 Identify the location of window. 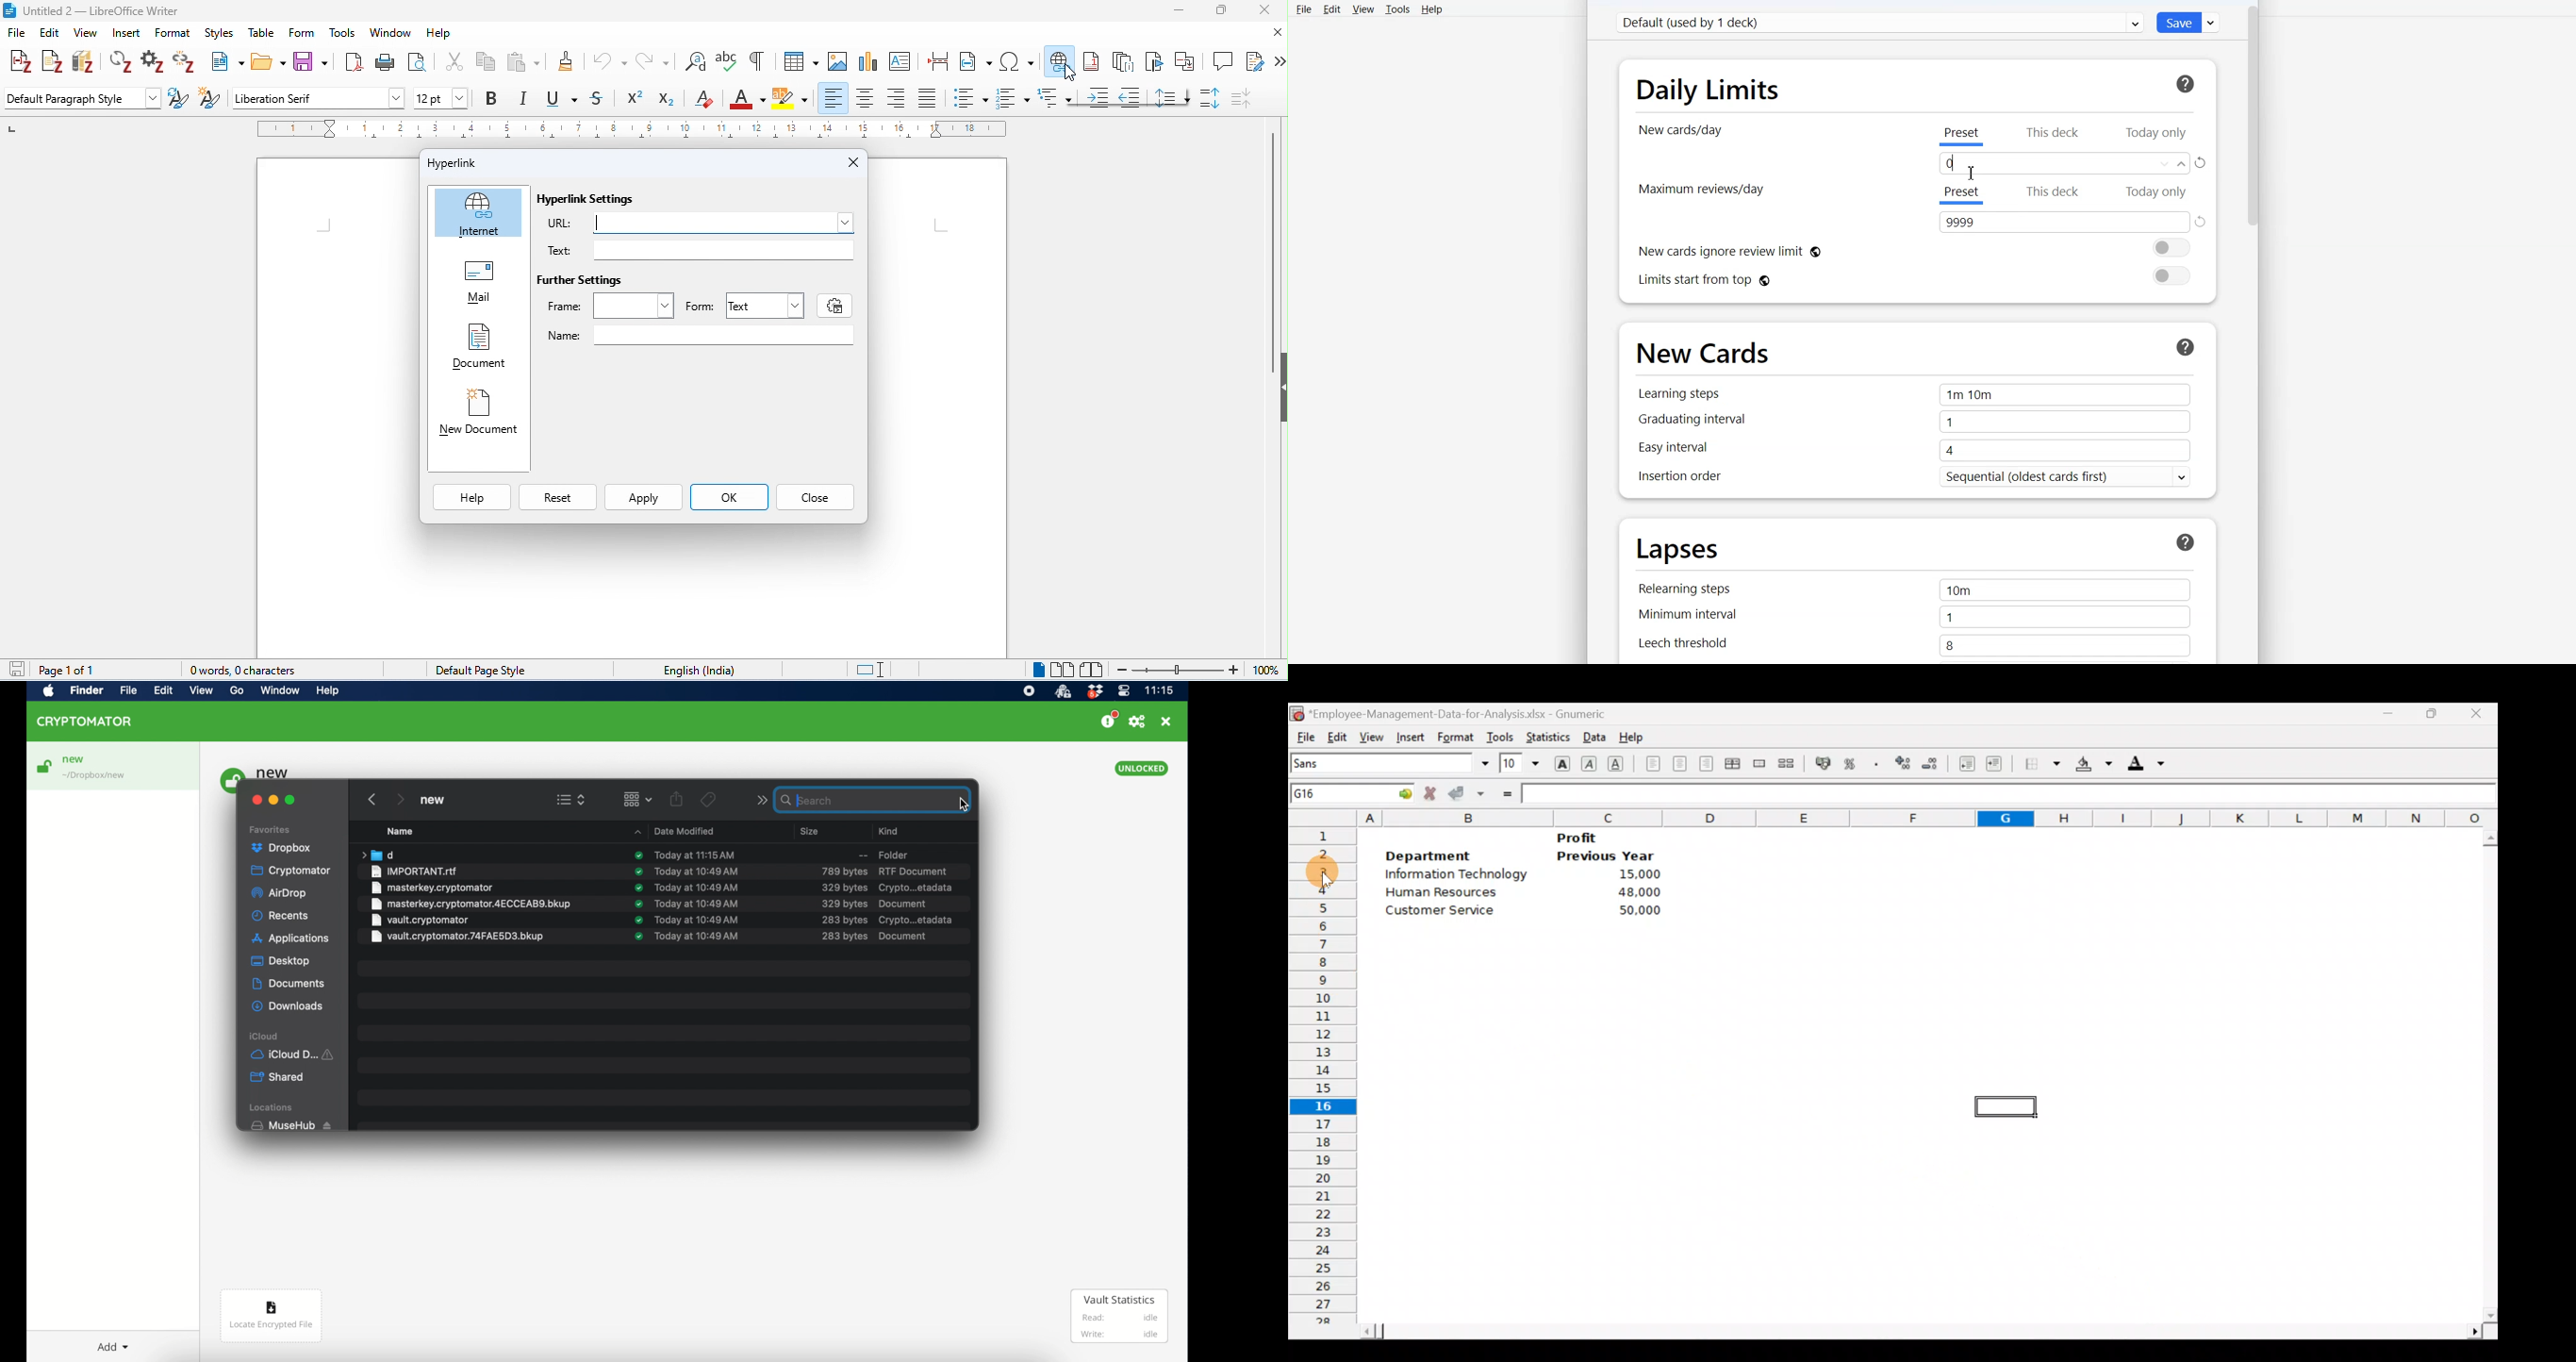
(390, 33).